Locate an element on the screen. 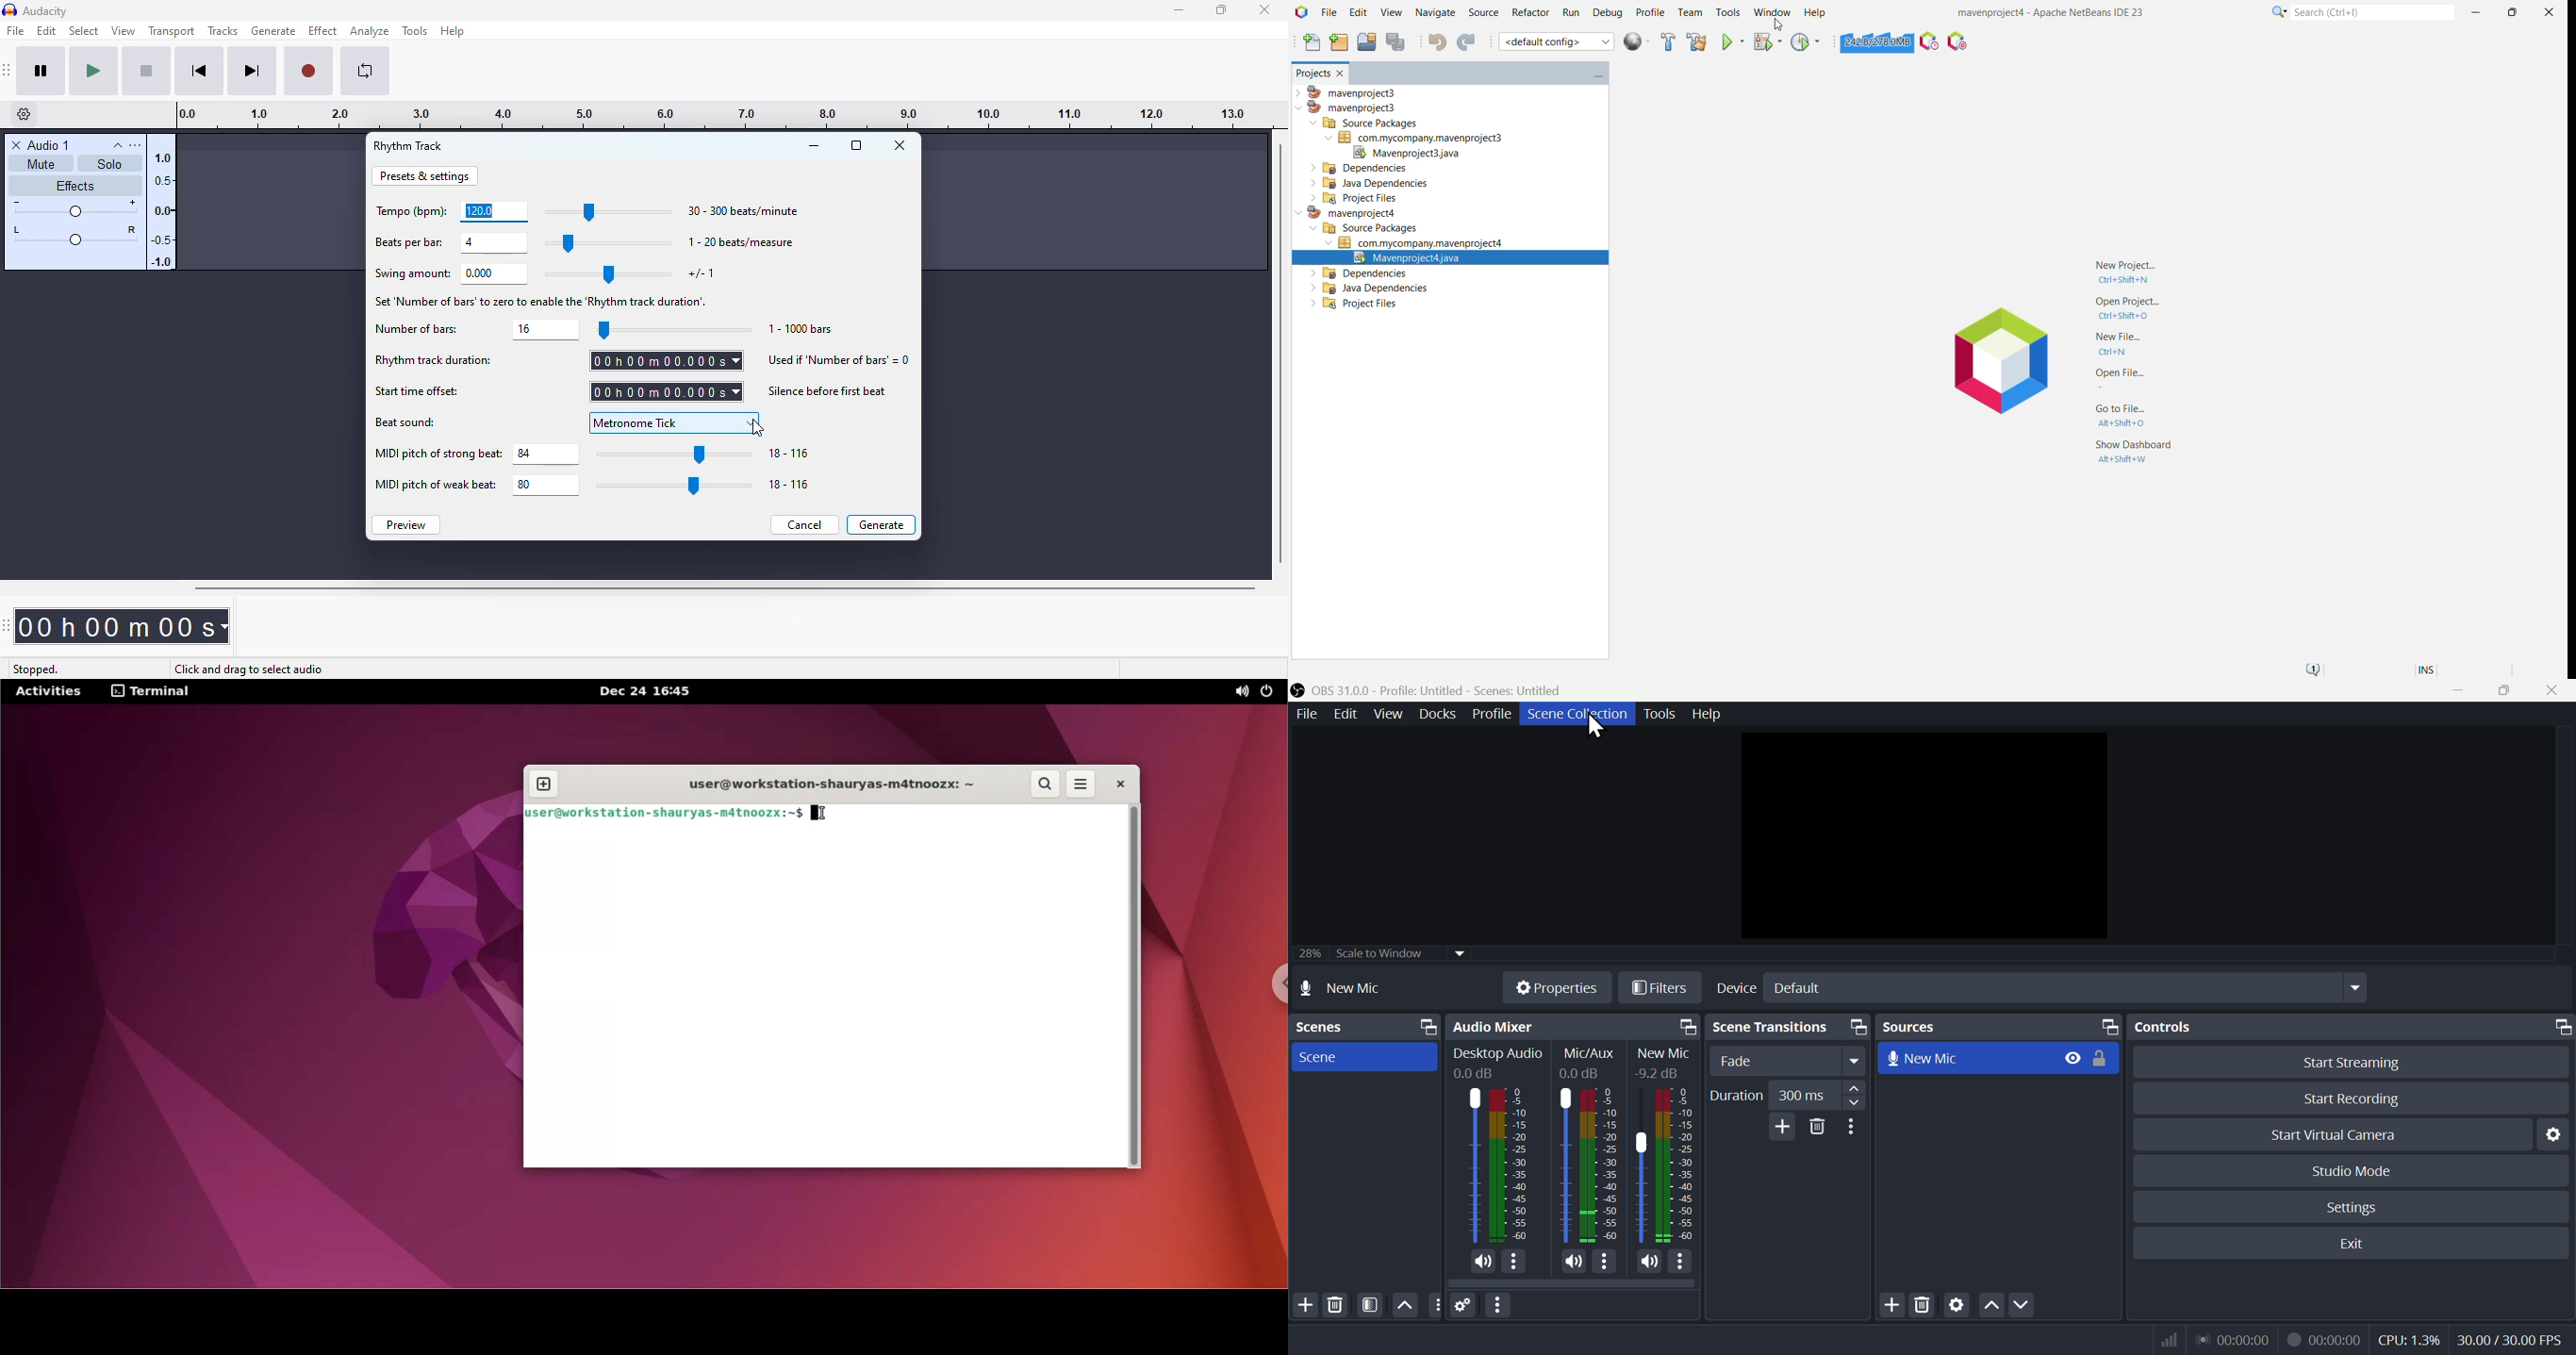 The height and width of the screenshot is (1372, 2576). set beat sound is located at coordinates (675, 422).